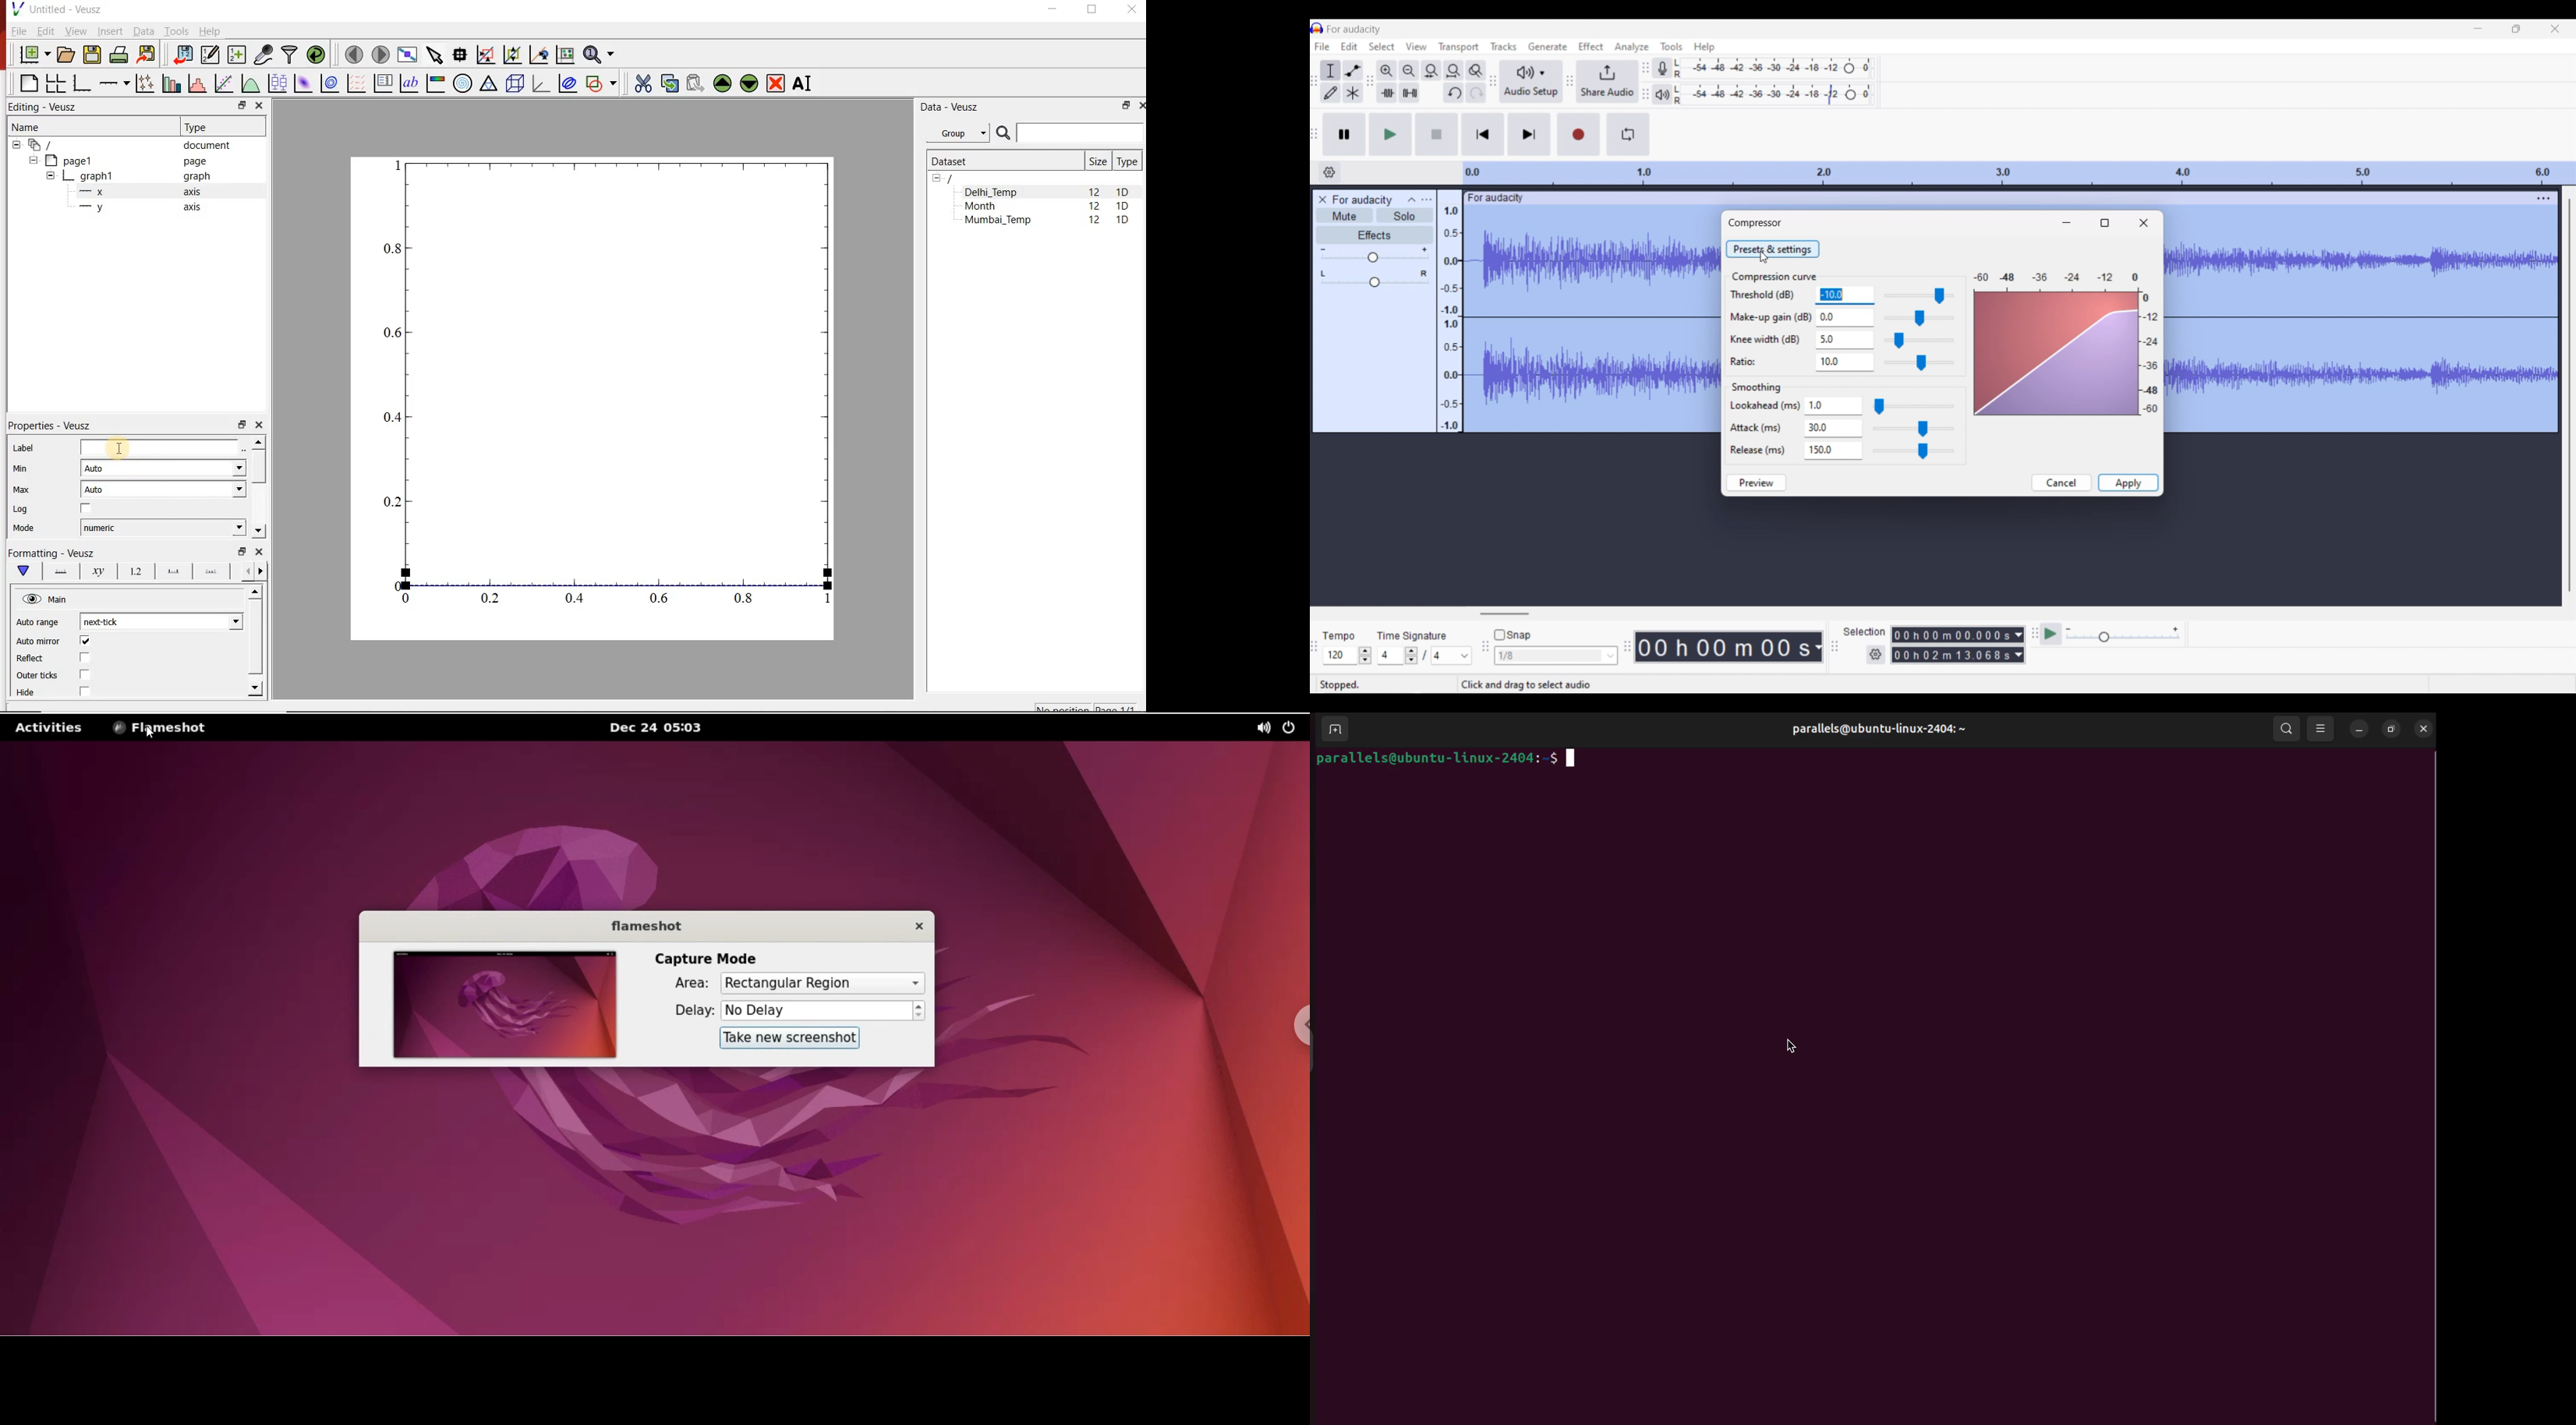 The width and height of the screenshot is (2576, 1428). I want to click on Share audio, so click(1607, 82).